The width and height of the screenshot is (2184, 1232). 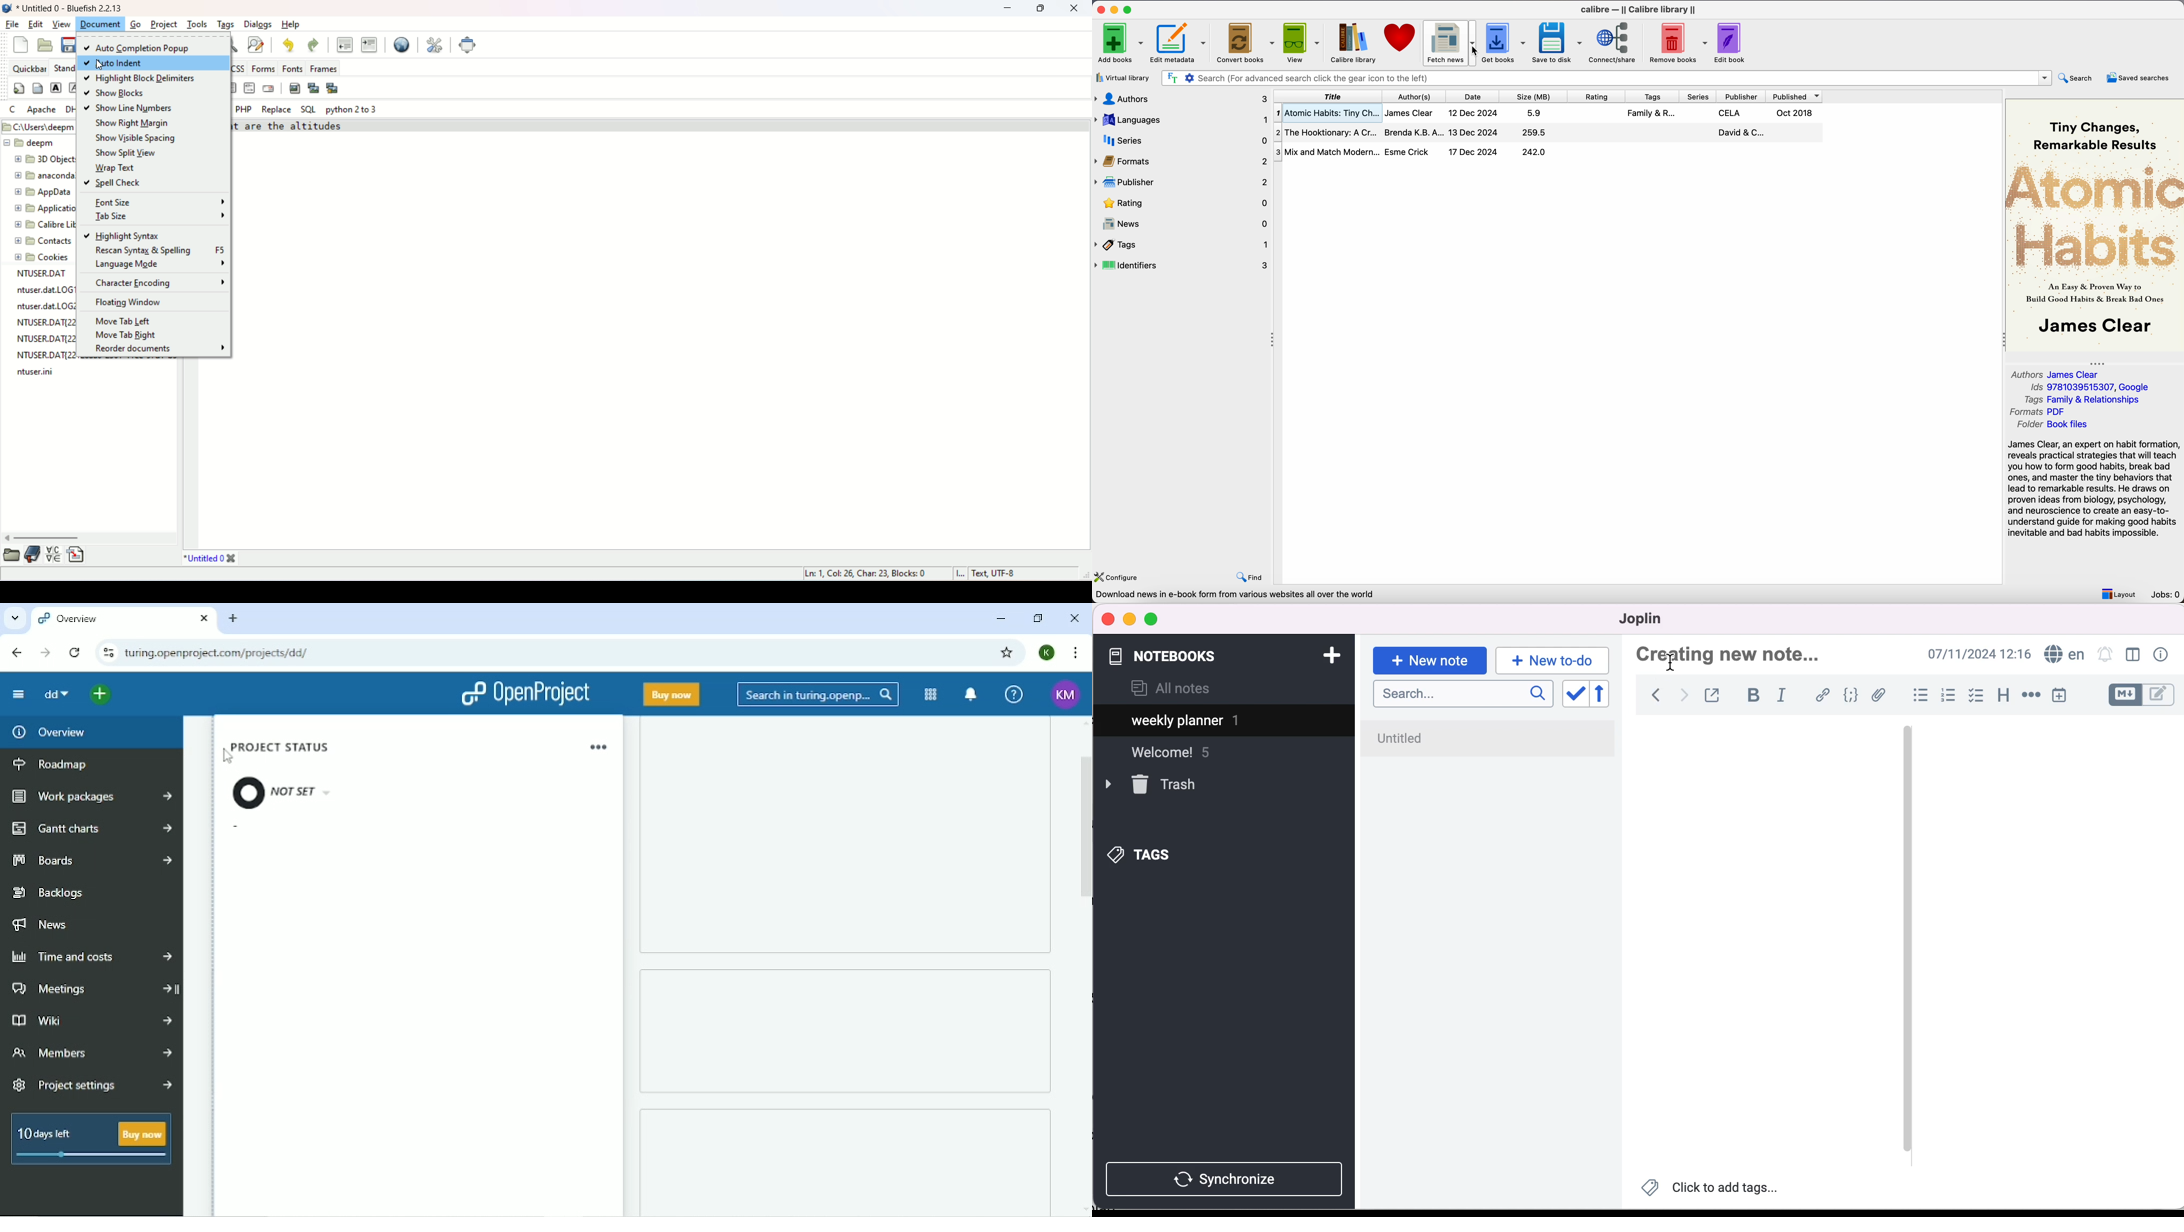 I want to click on To notification center, so click(x=970, y=694).